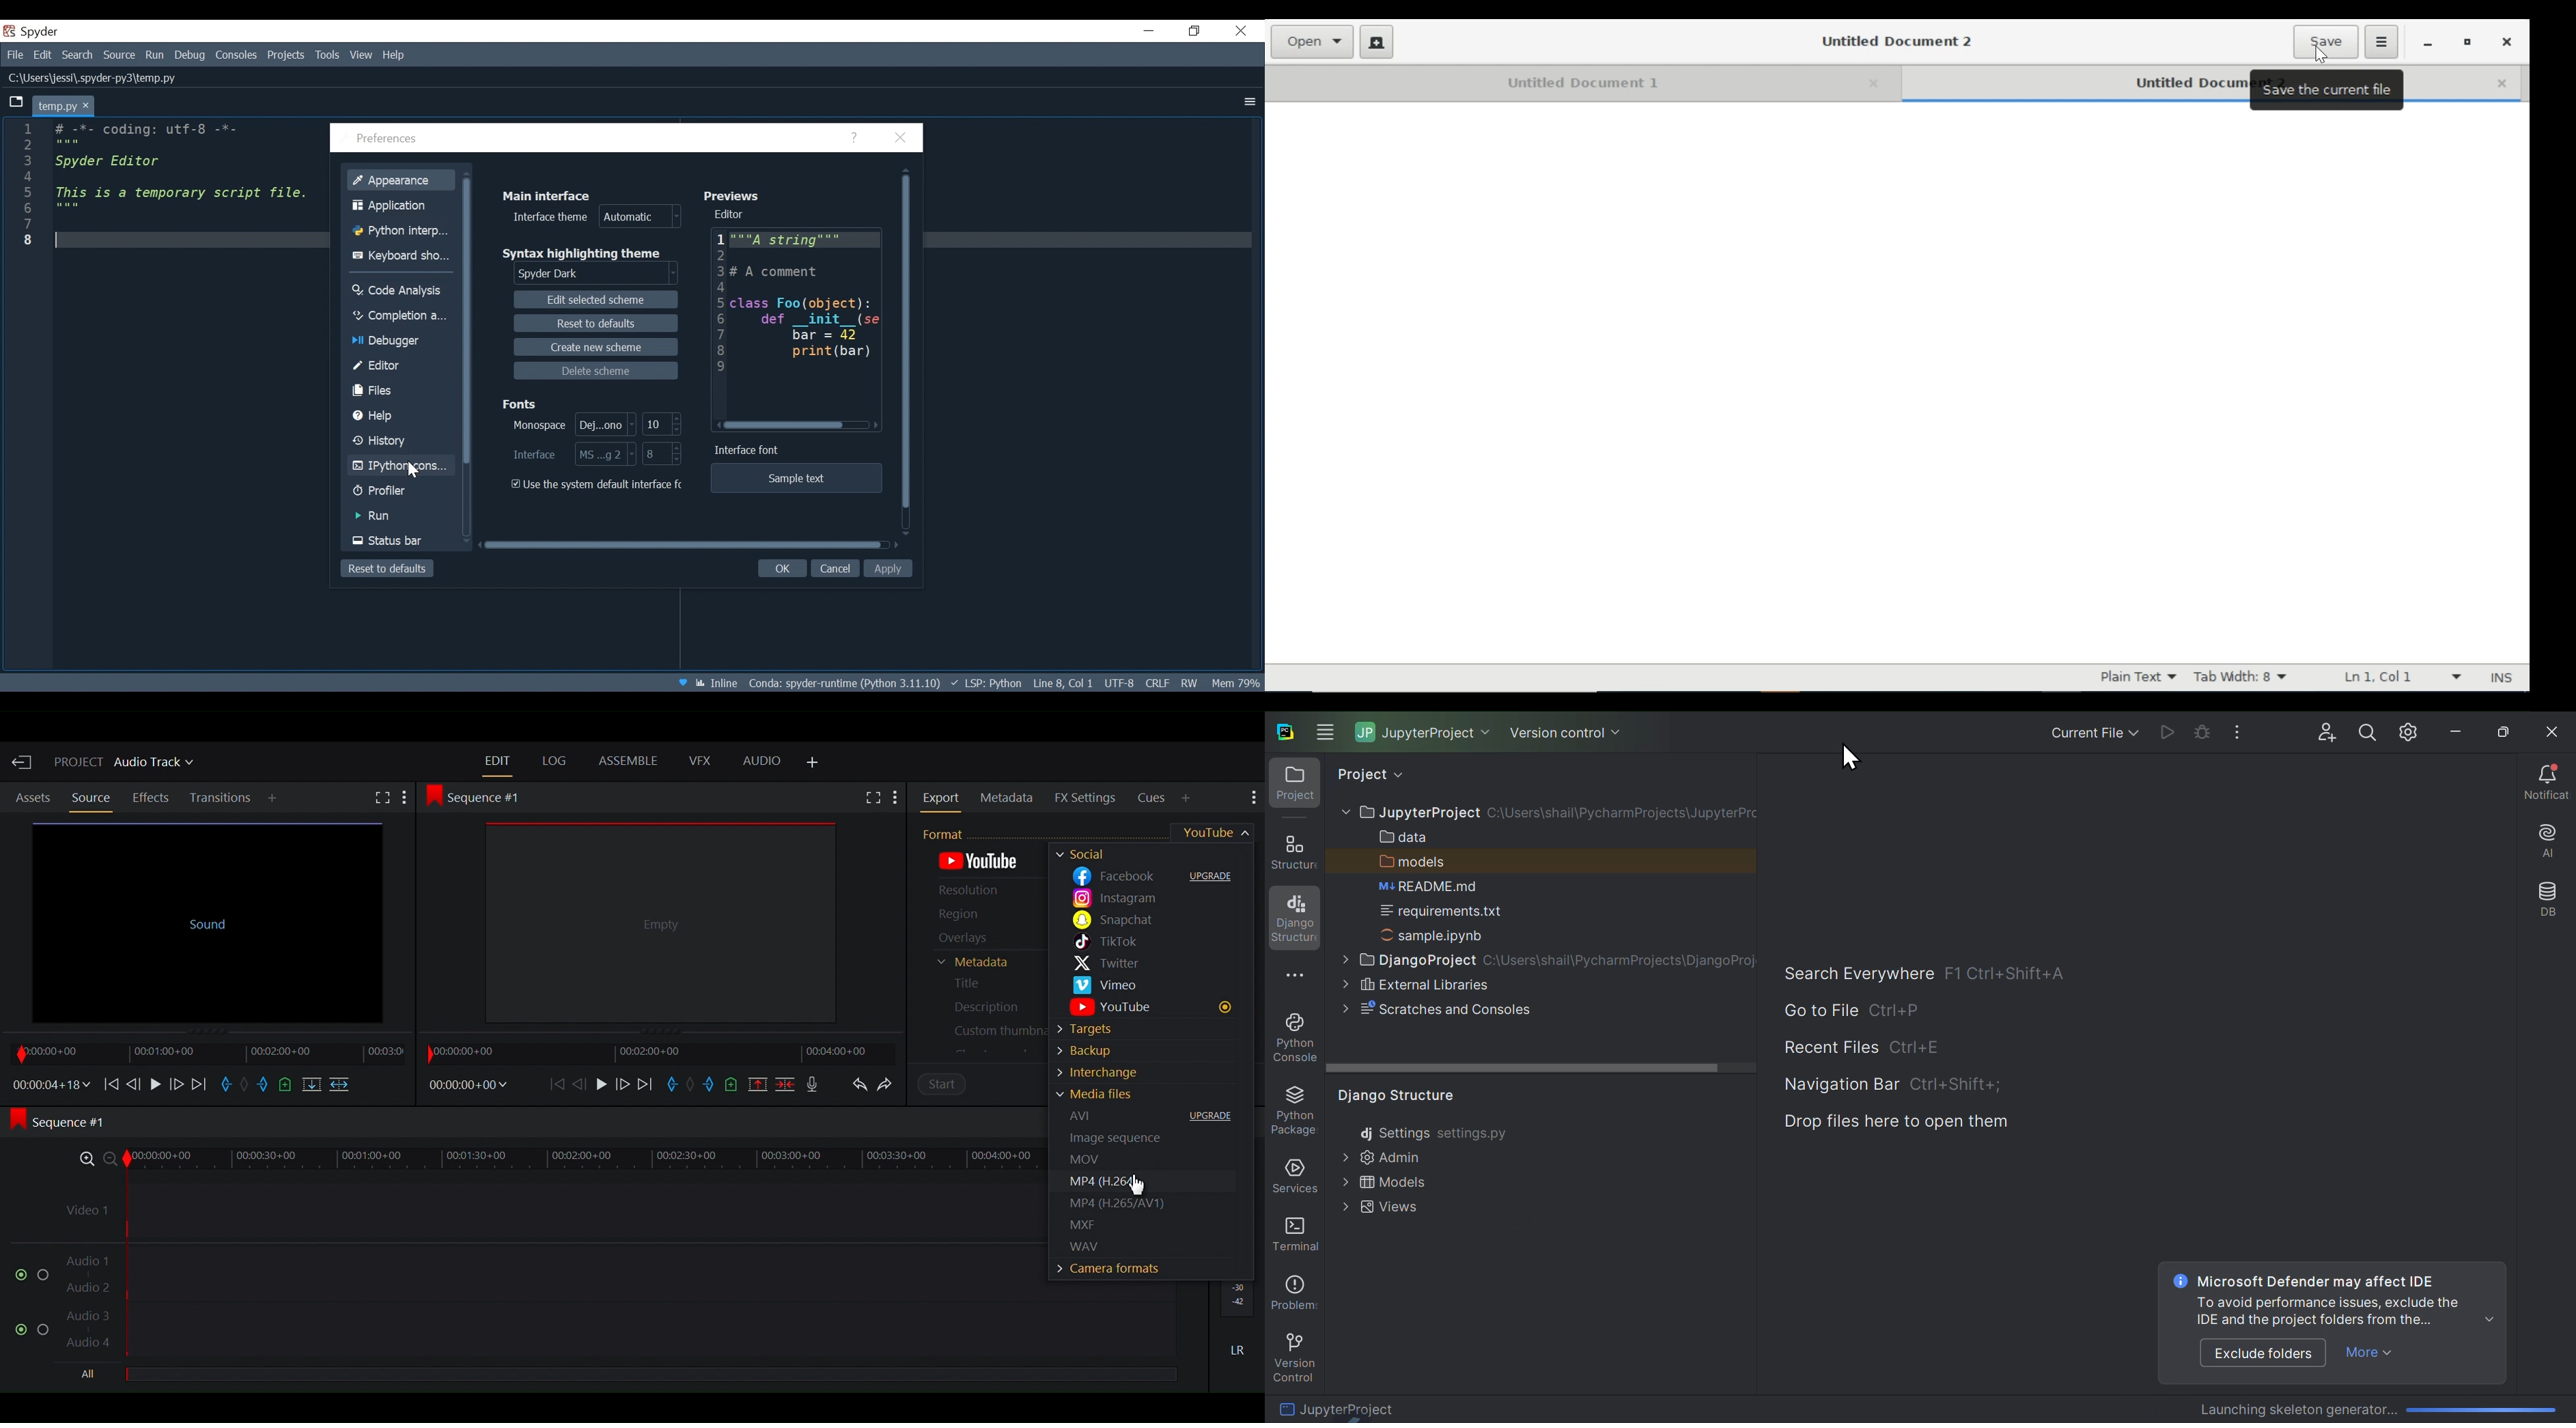 The width and height of the screenshot is (2576, 1428). I want to click on File, so click(13, 55).